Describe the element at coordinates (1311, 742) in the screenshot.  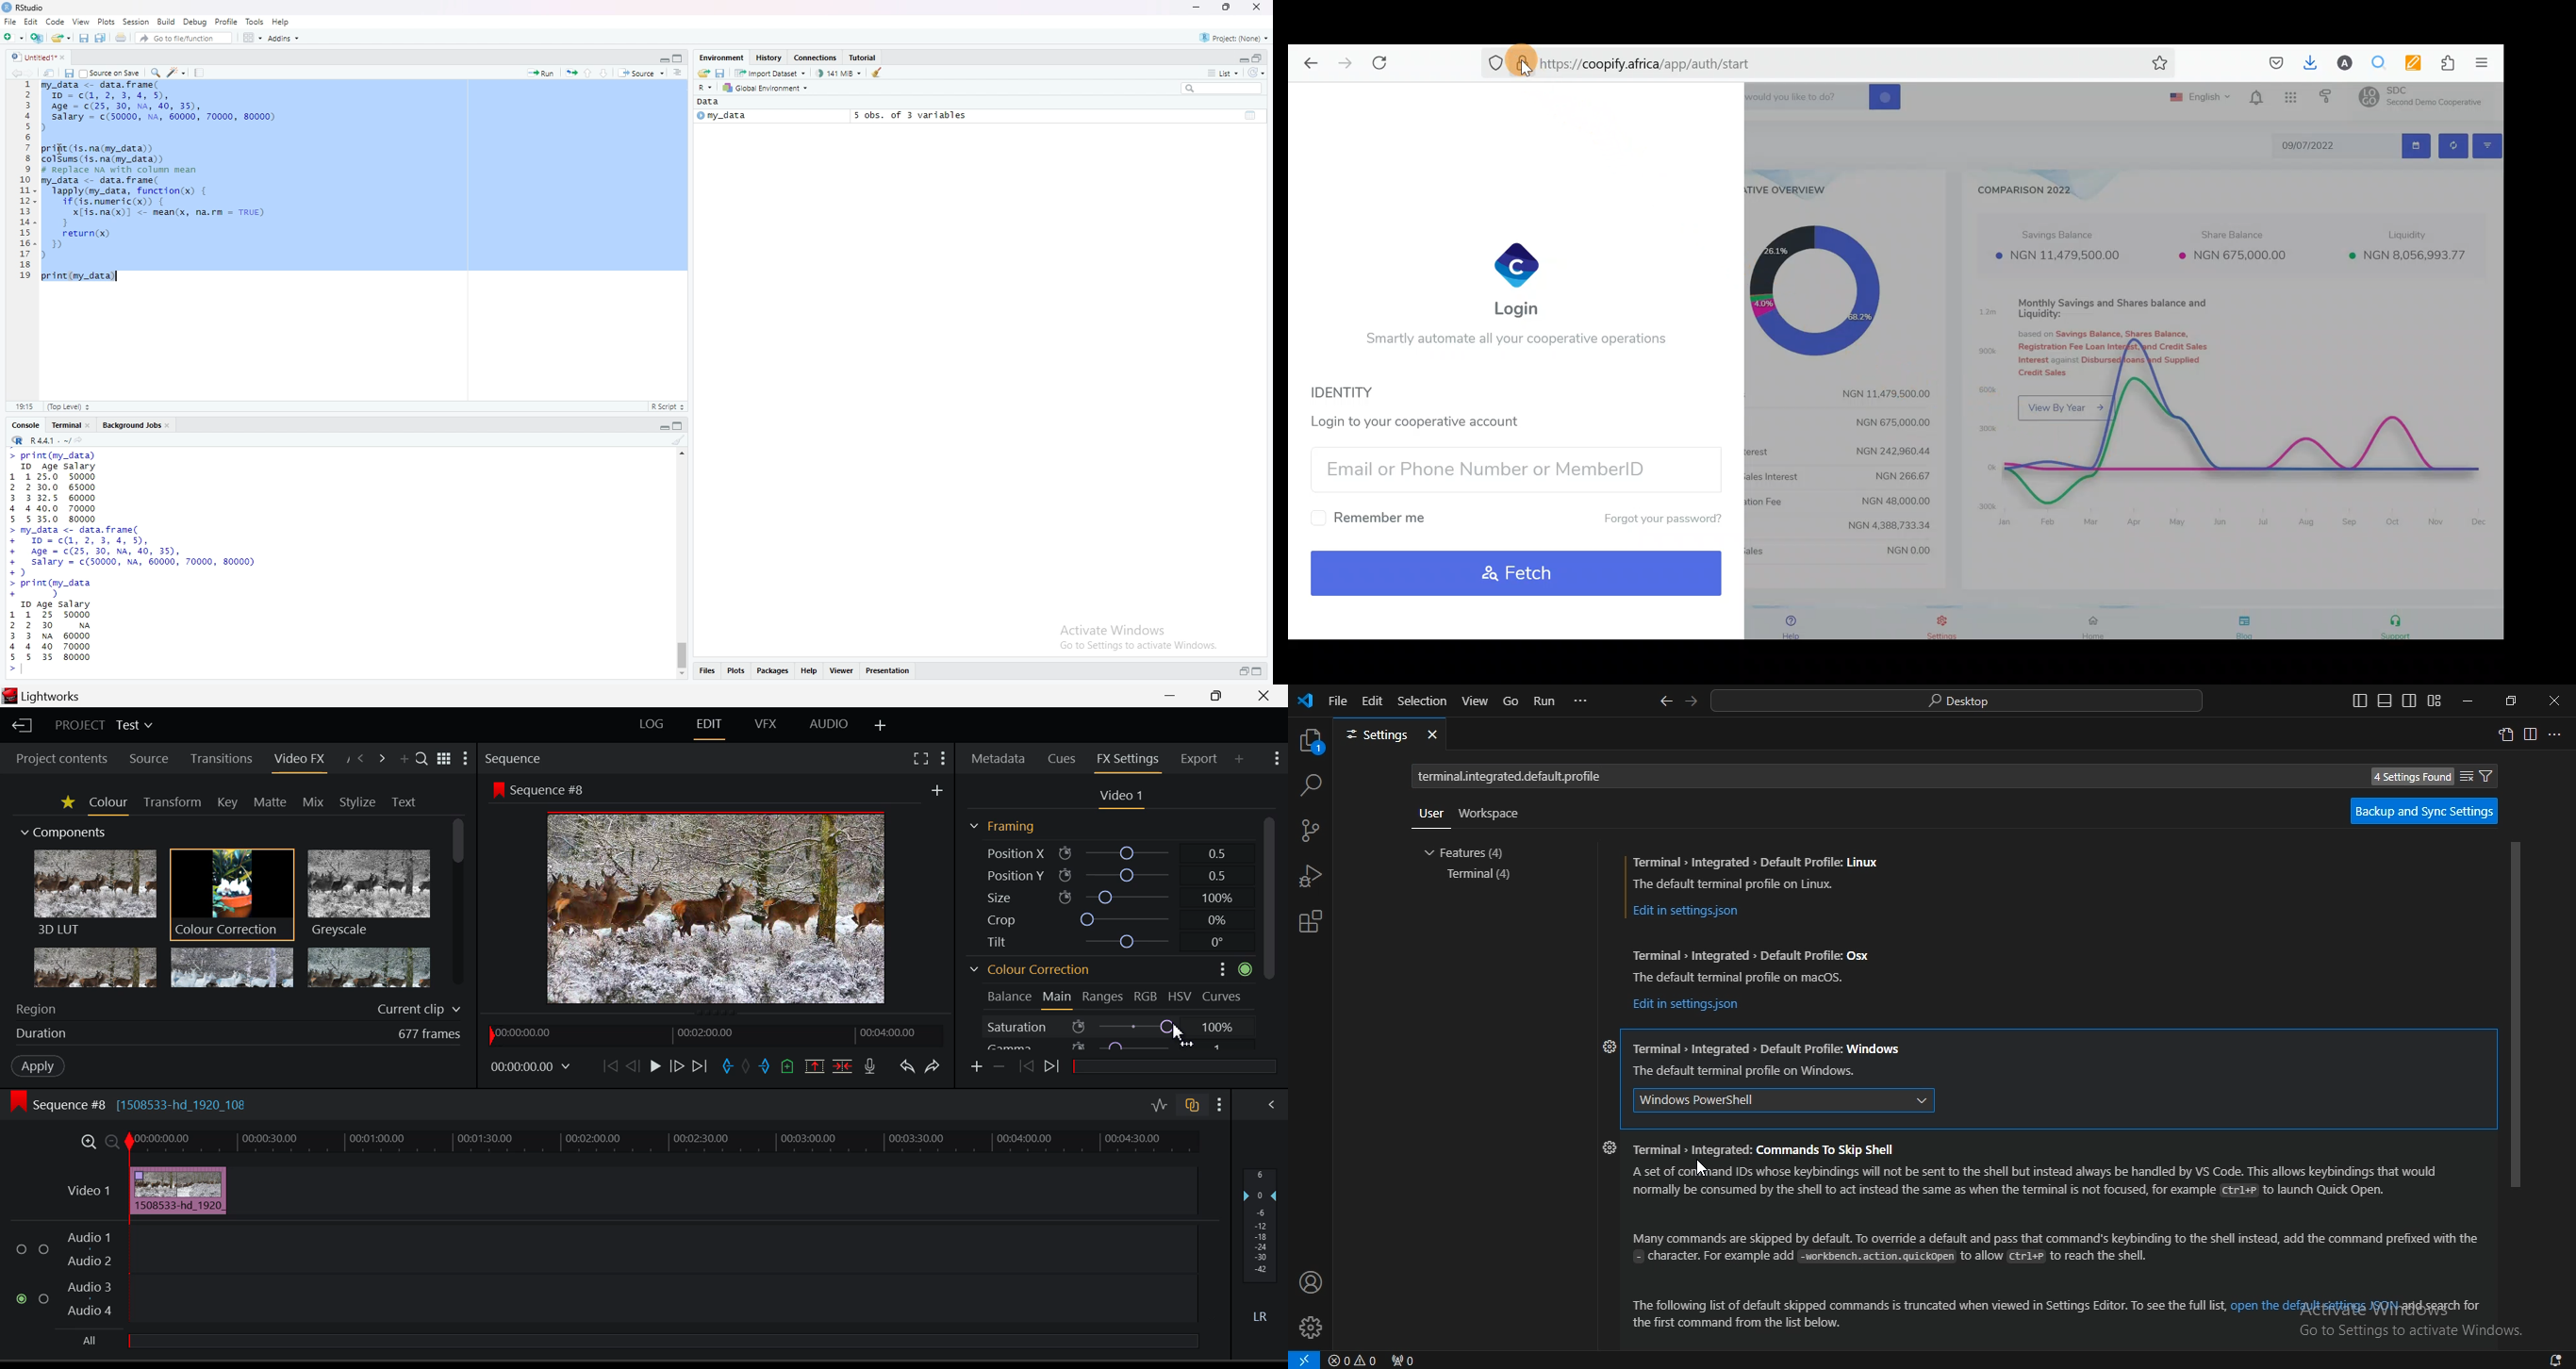
I see `explorer` at that location.